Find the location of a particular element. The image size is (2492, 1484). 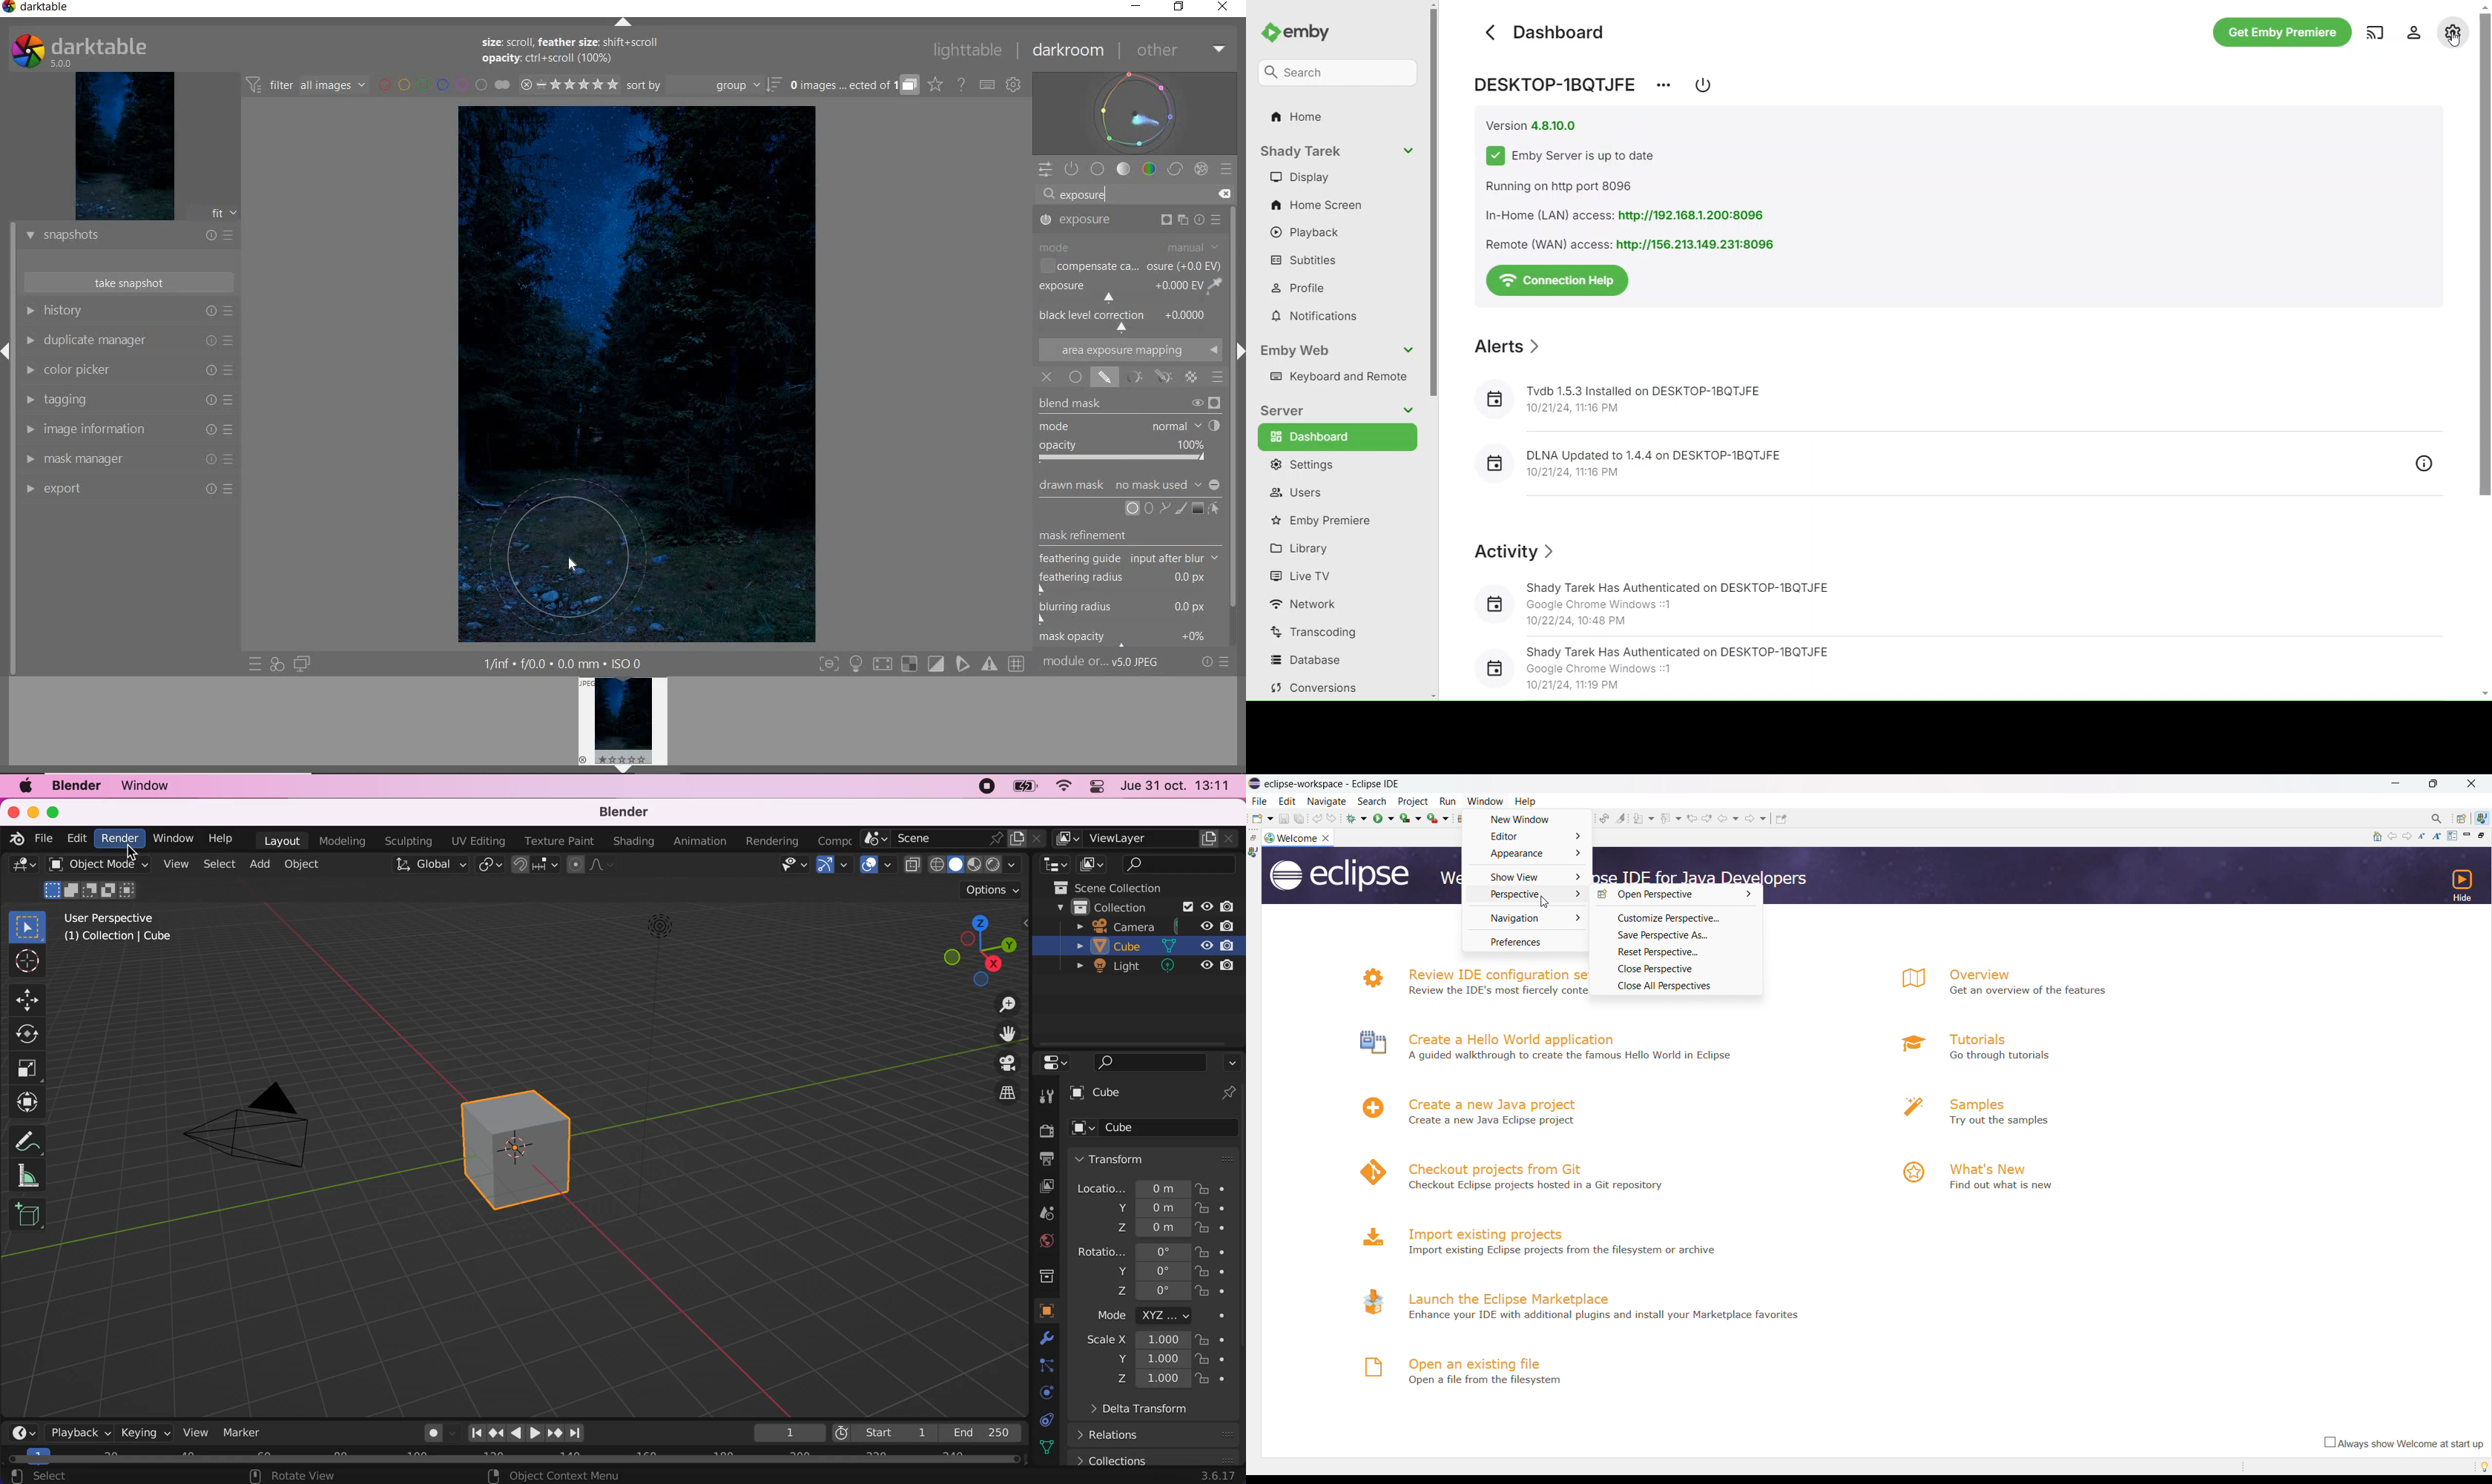

zoom in/out is located at coordinates (999, 1005).